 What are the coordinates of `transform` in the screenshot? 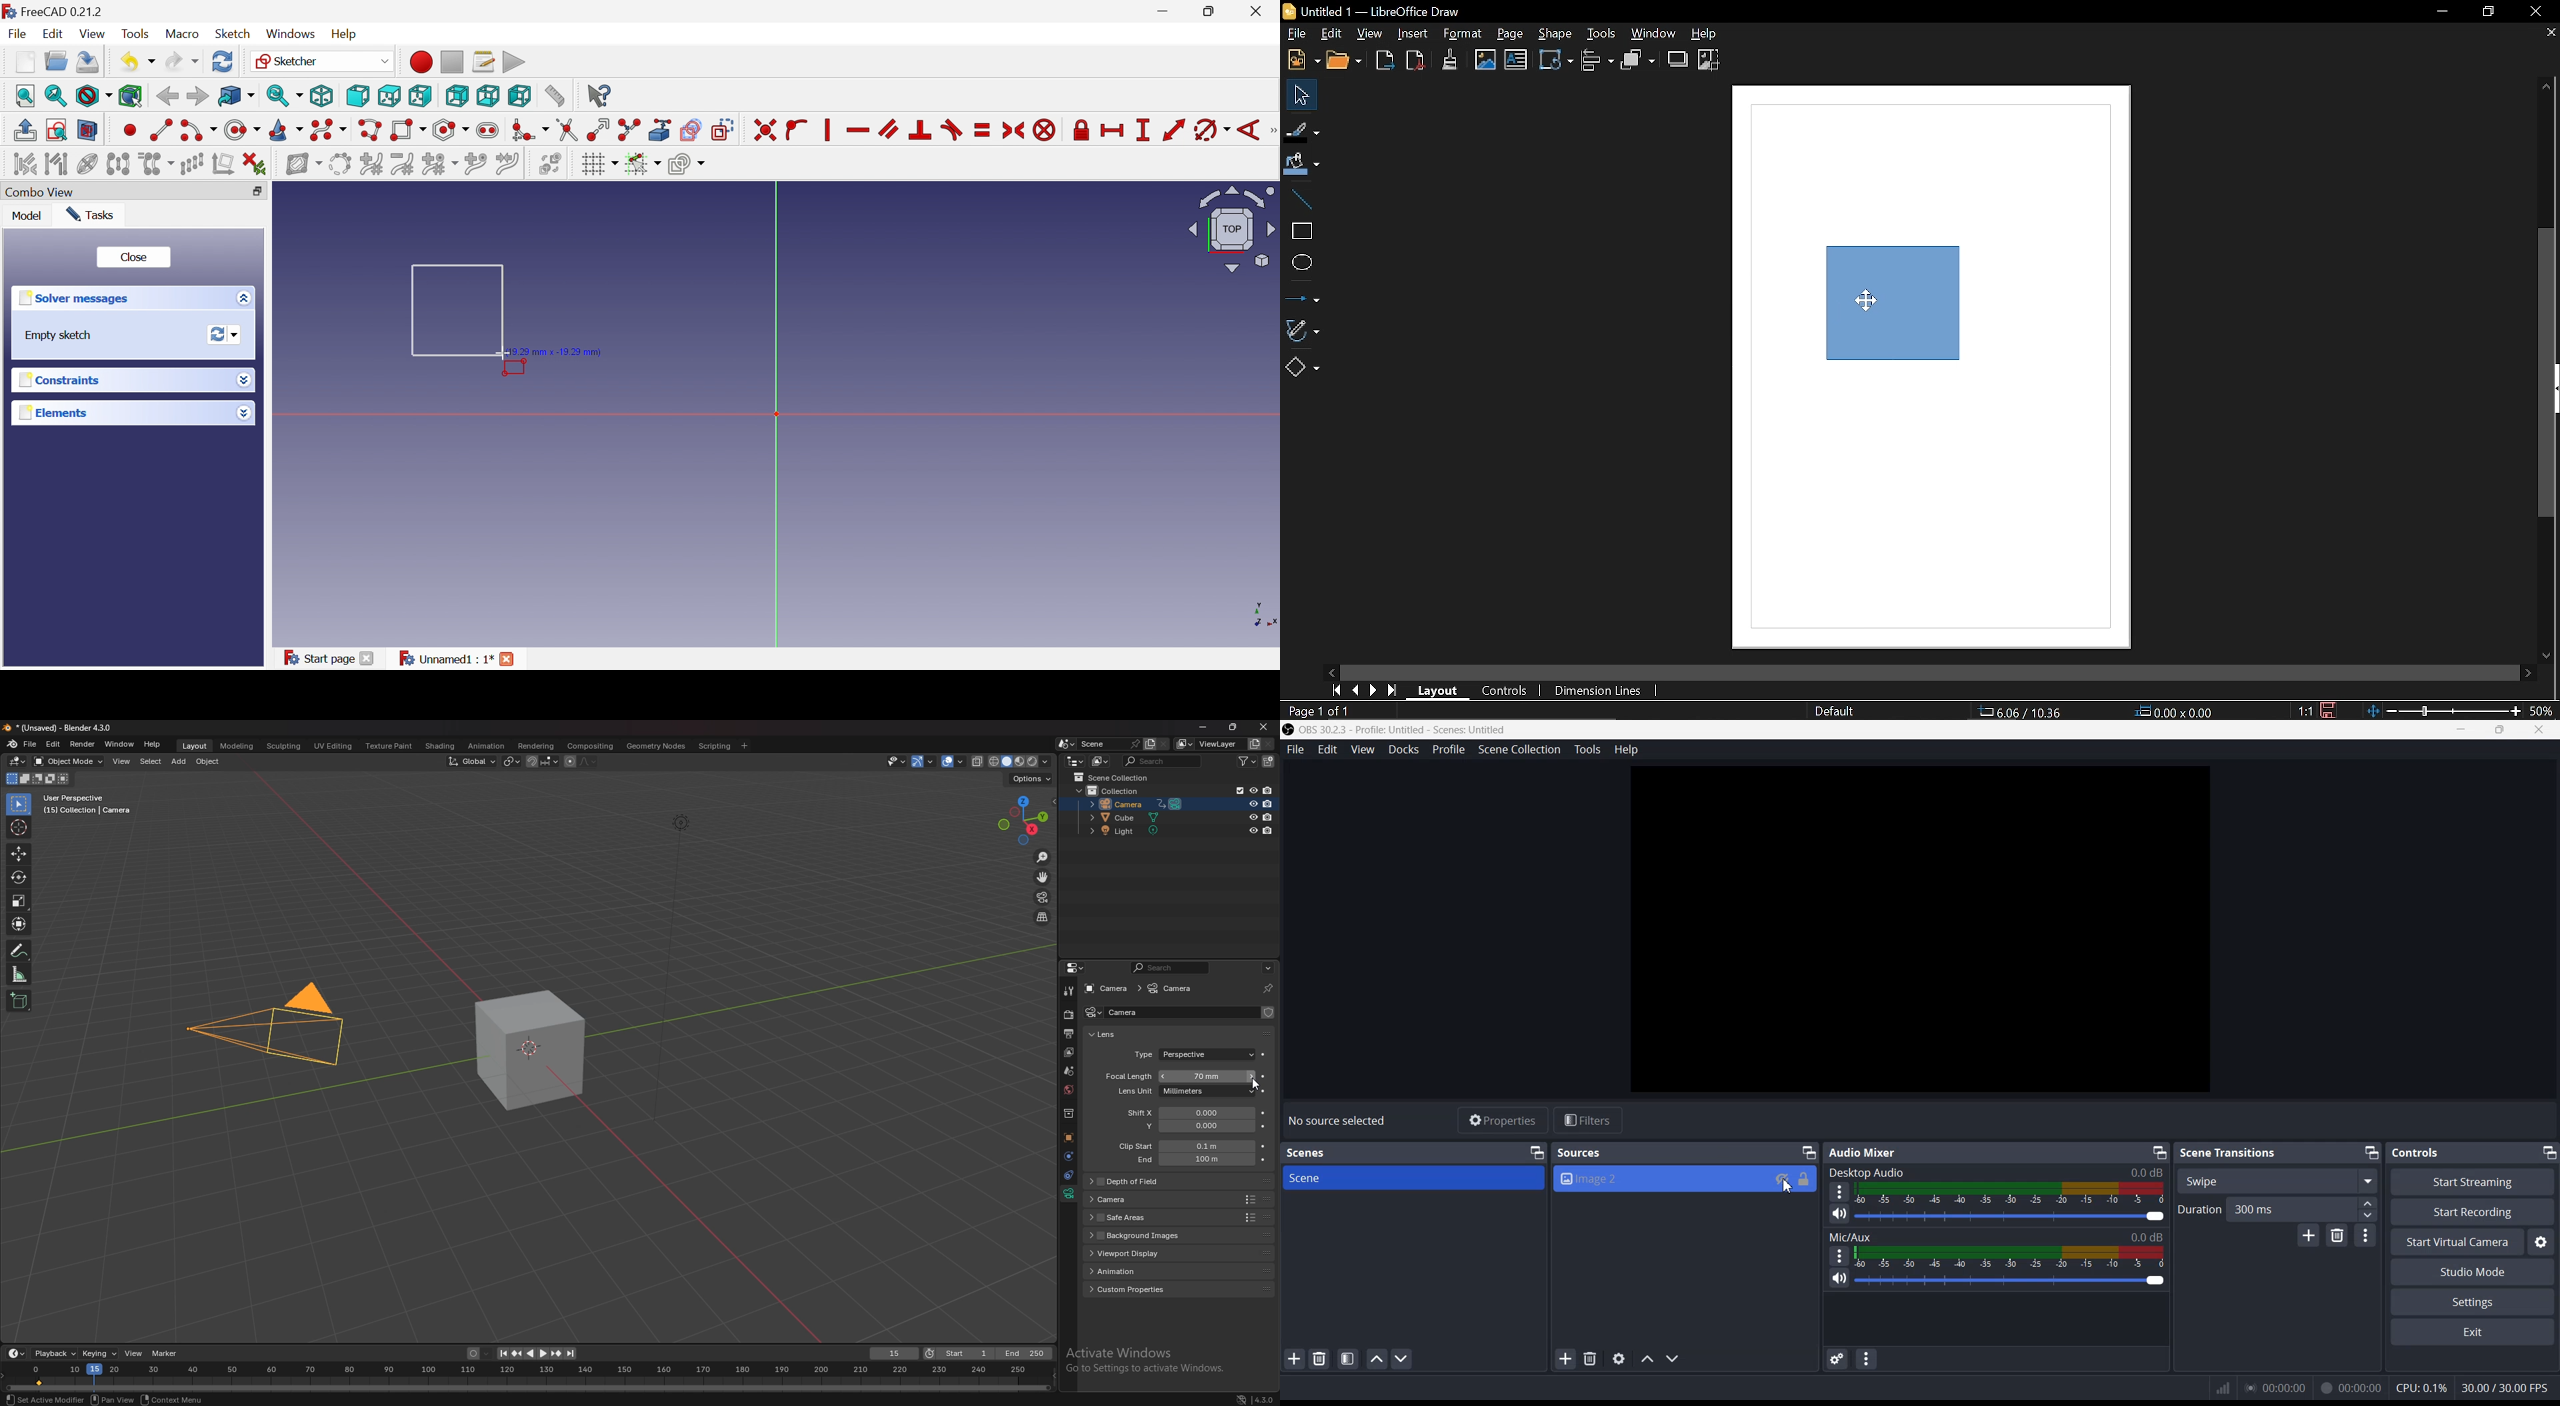 It's located at (18, 923).